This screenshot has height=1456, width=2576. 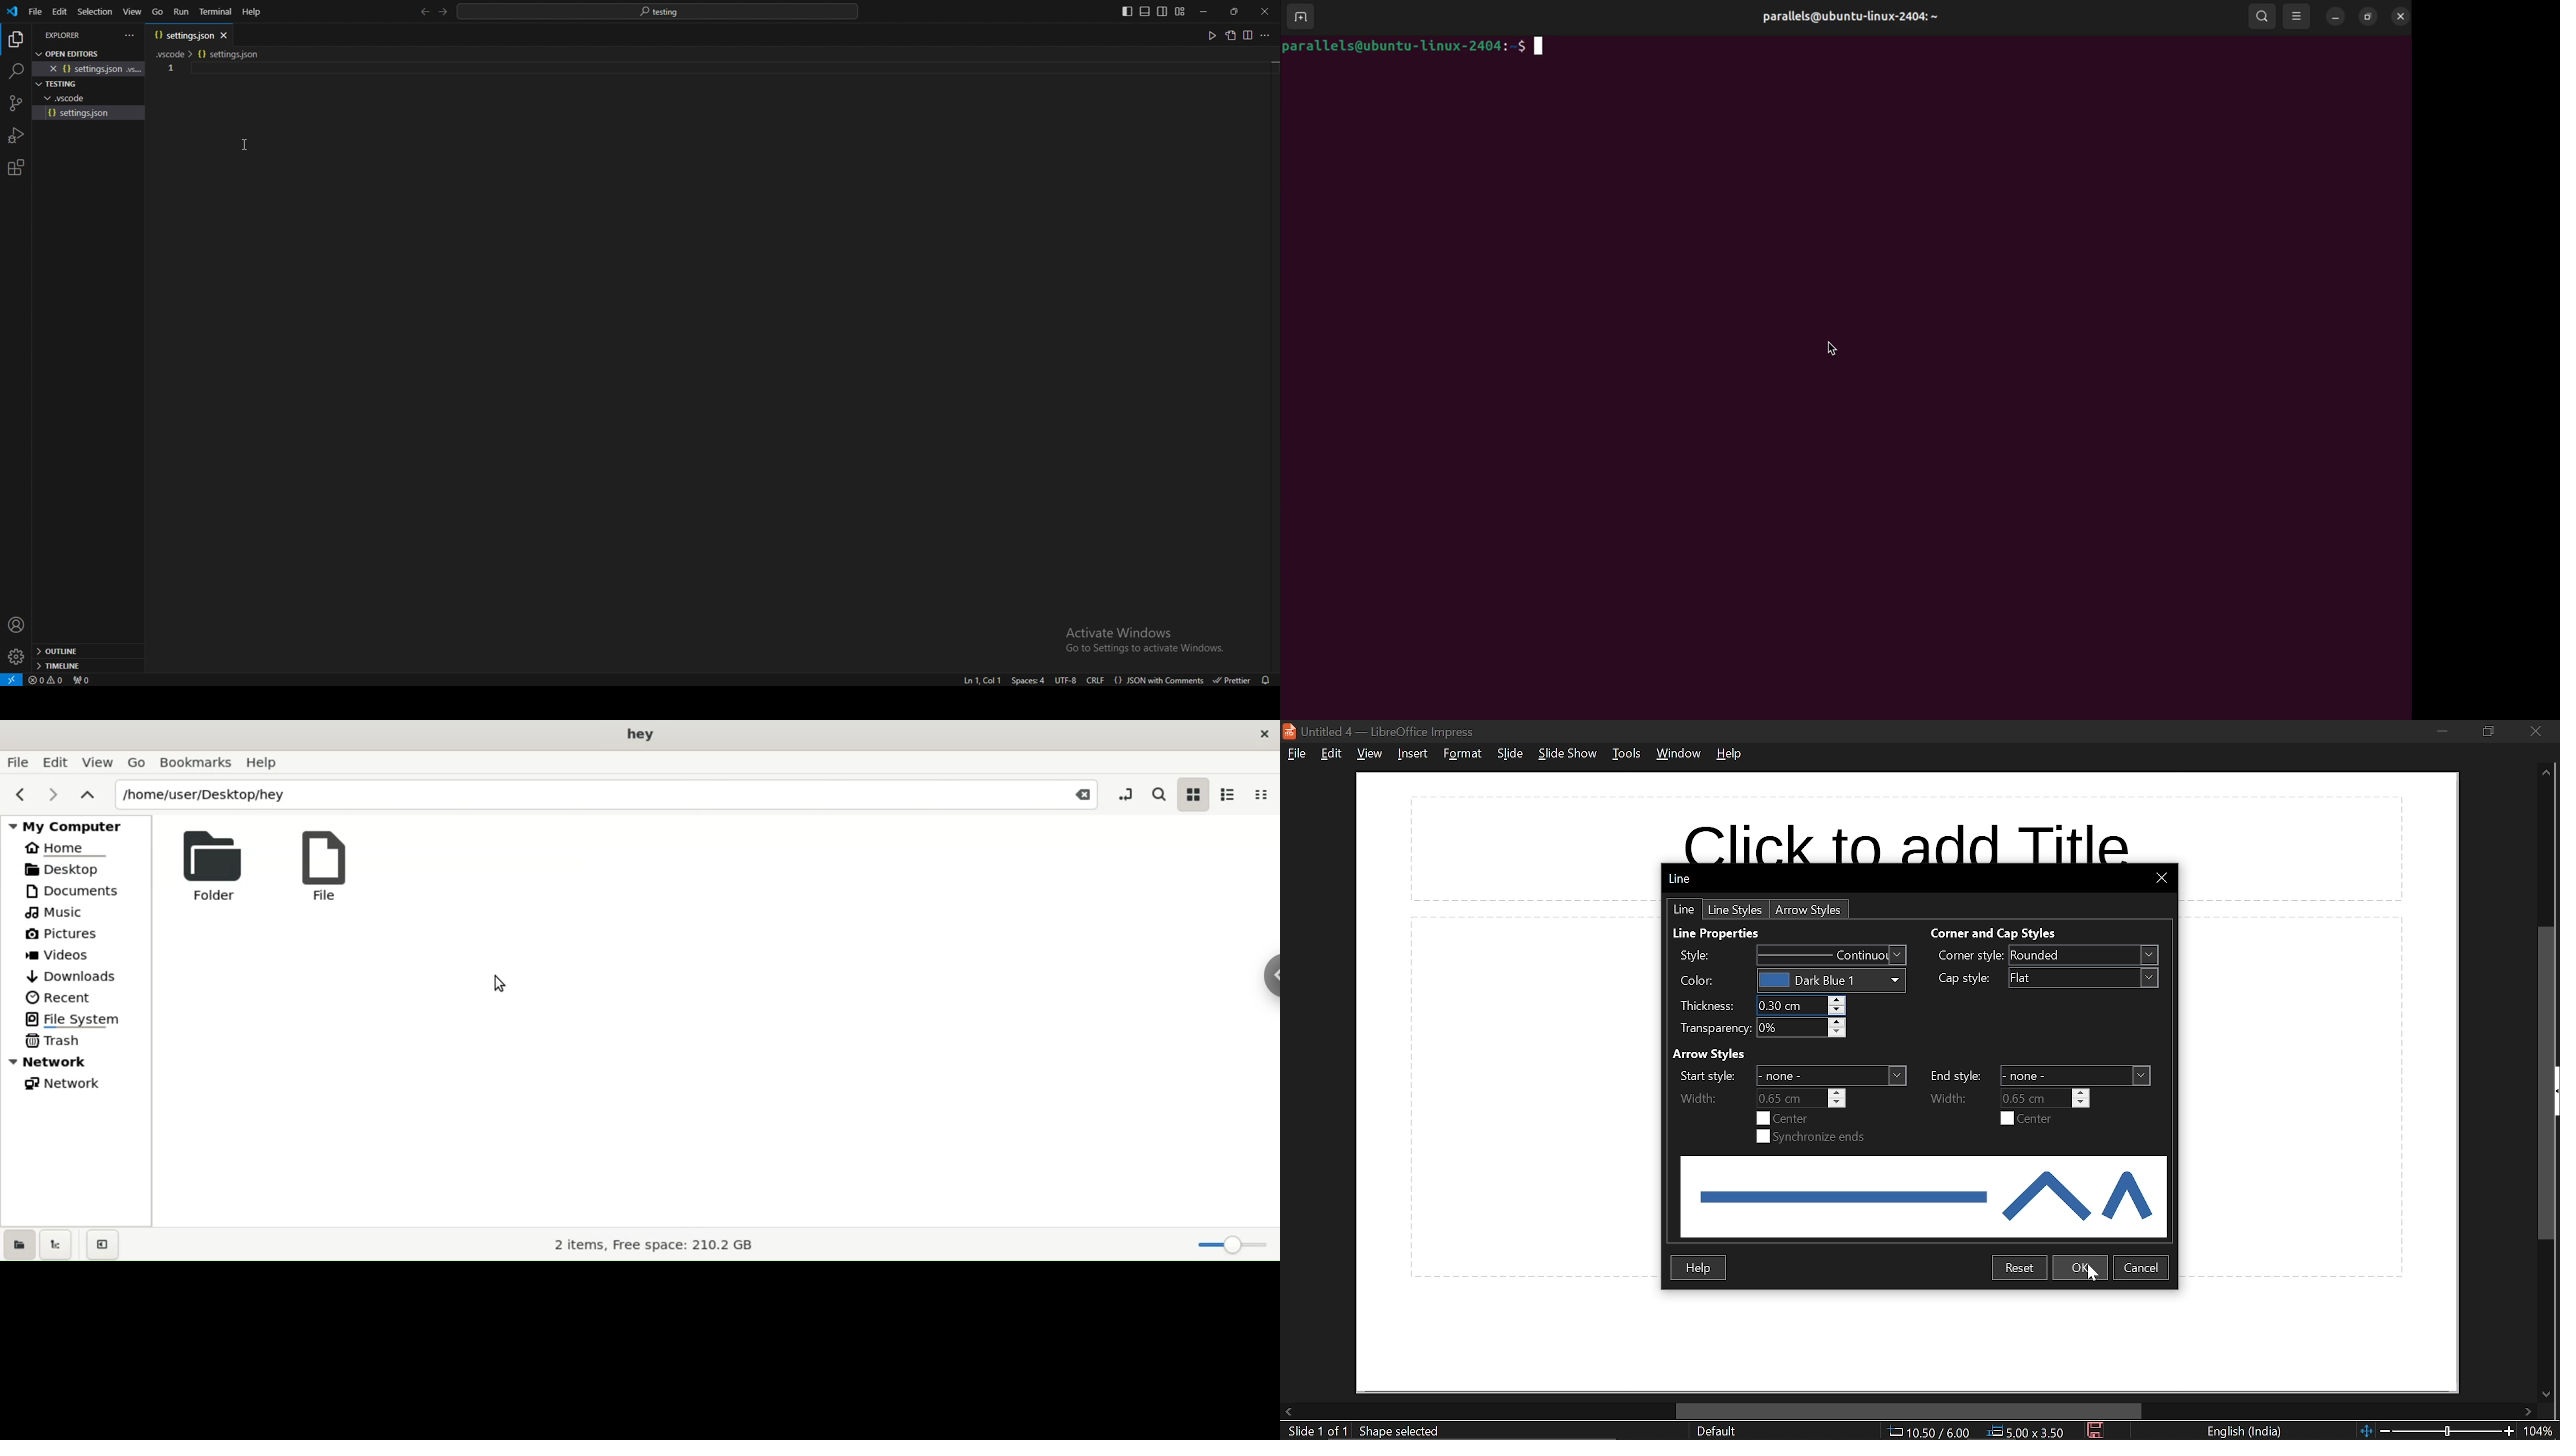 I want to click on parallels@ ubuntu, so click(x=1847, y=14).